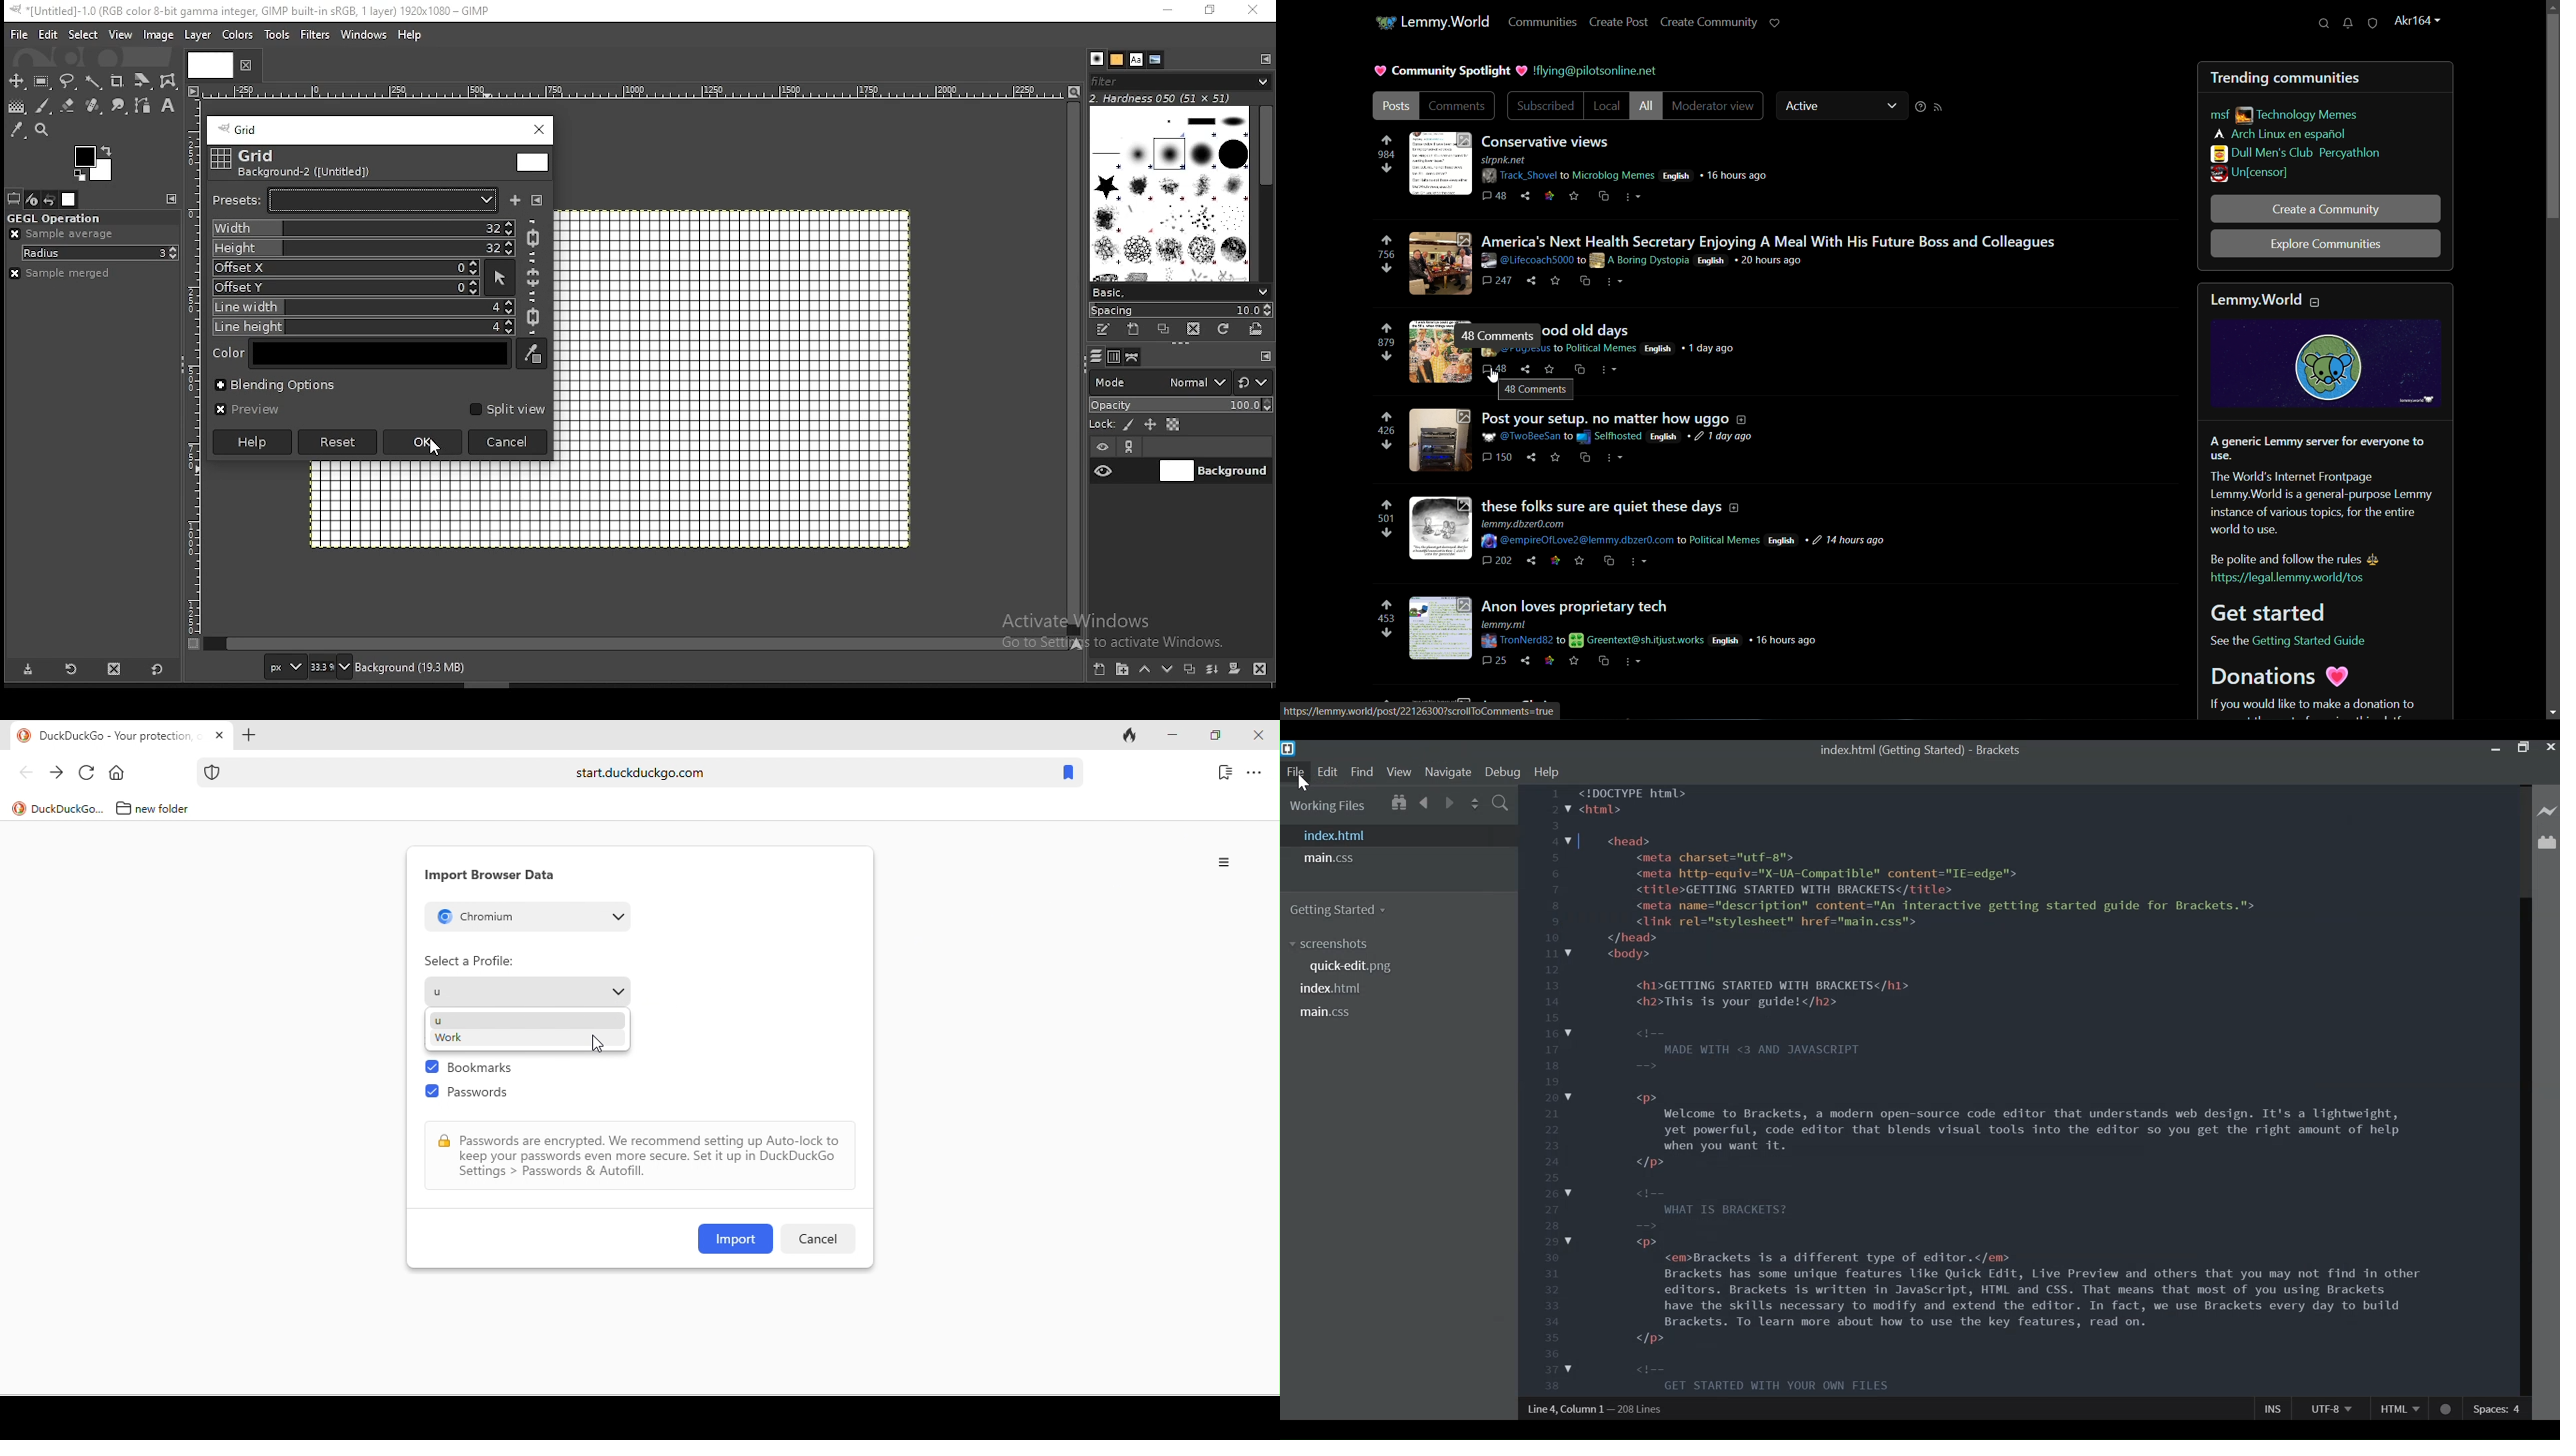 The image size is (2576, 1456). What do you see at coordinates (101, 253) in the screenshot?
I see `radius` at bounding box center [101, 253].